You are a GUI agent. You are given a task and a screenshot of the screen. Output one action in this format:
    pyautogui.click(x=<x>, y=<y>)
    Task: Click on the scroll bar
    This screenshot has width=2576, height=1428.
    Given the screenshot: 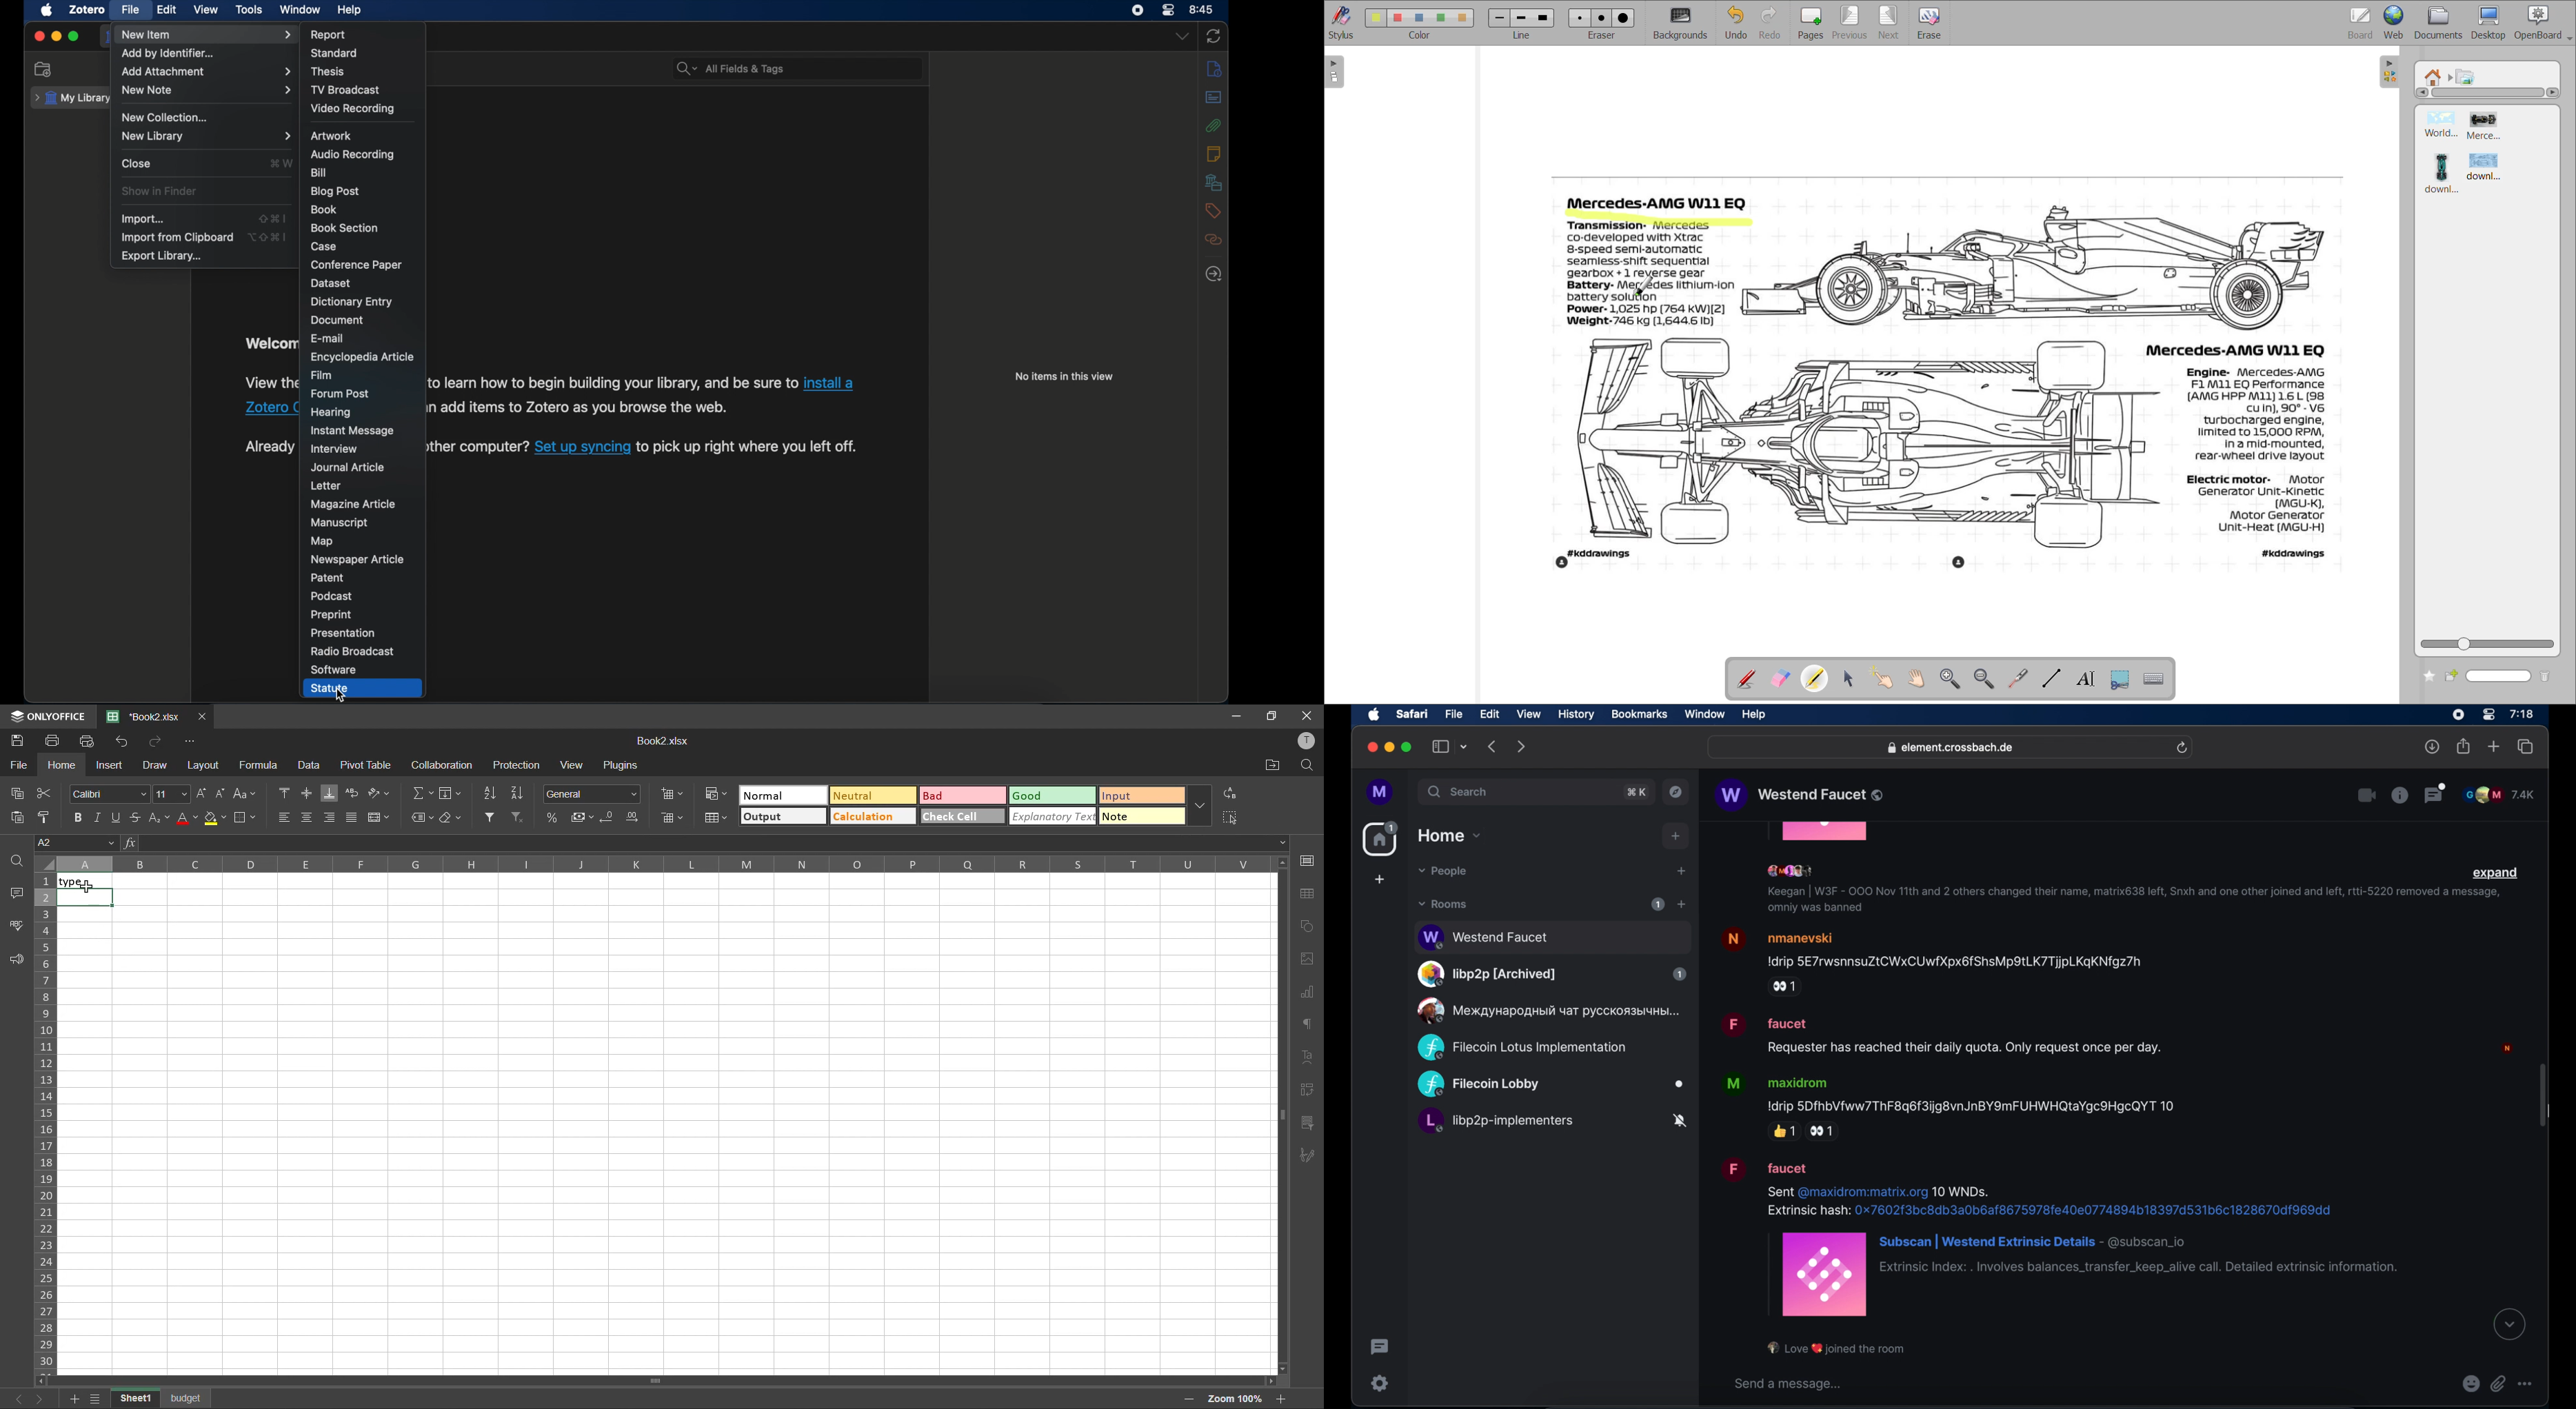 What is the action you would take?
    pyautogui.click(x=2543, y=1097)
    